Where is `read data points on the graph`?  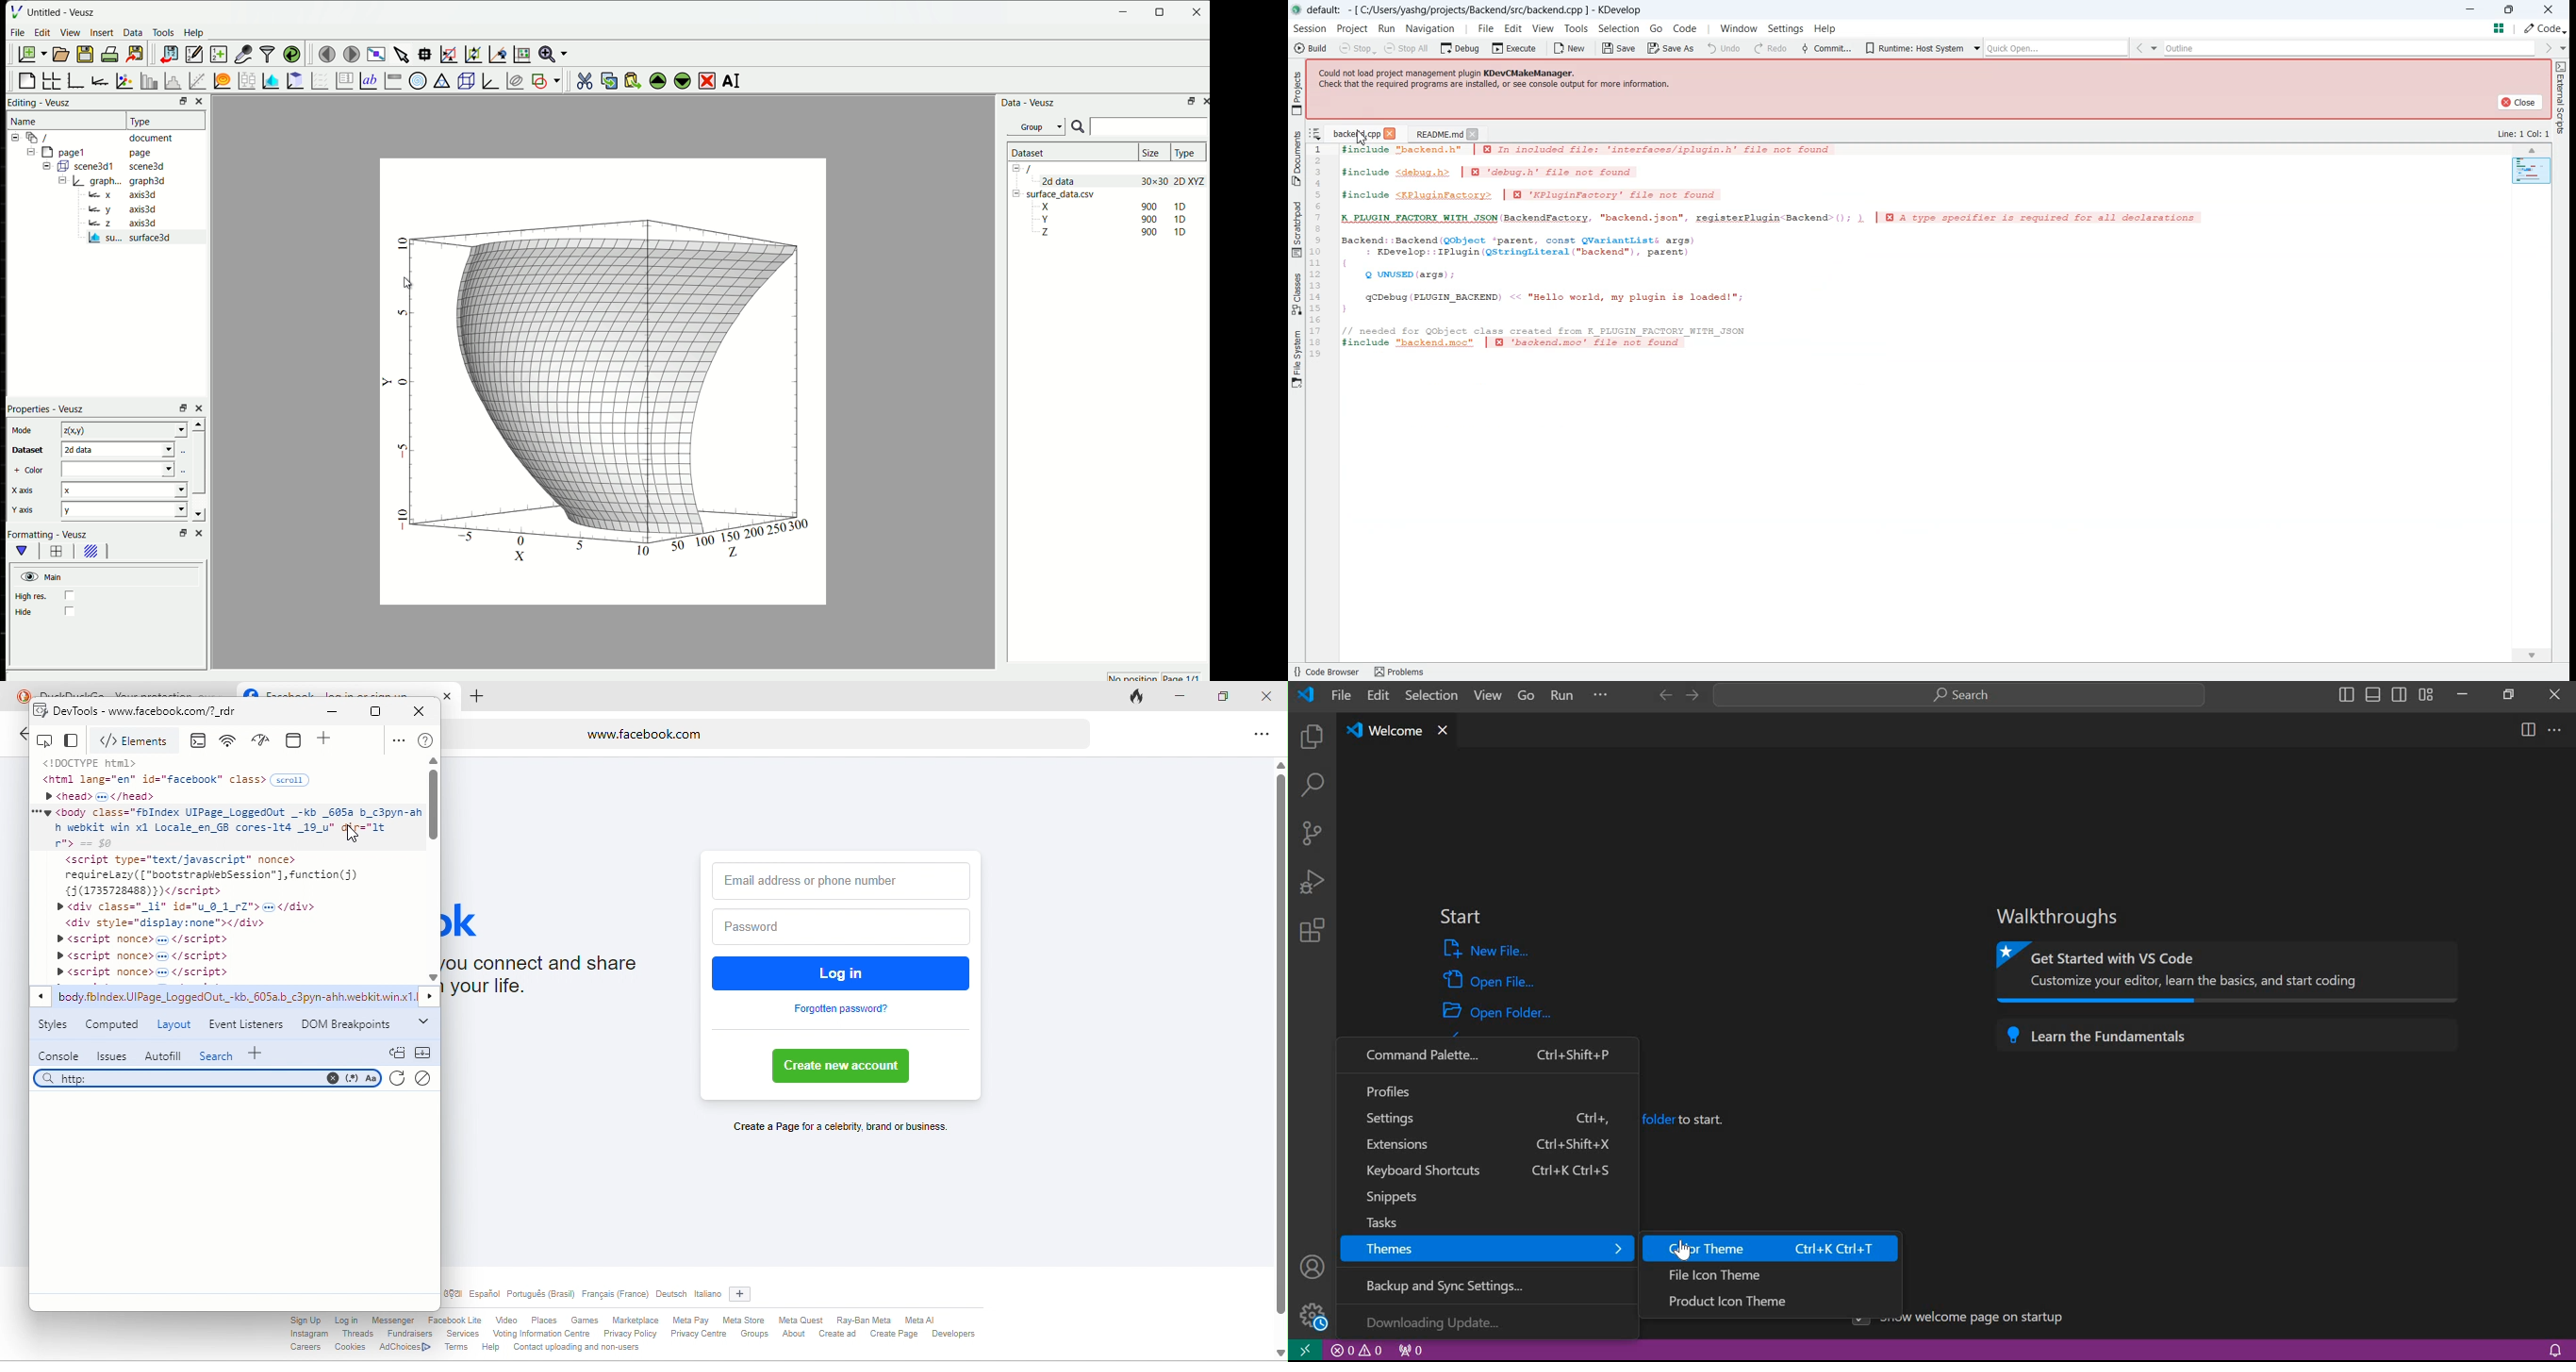 read data points on the graph is located at coordinates (426, 54).